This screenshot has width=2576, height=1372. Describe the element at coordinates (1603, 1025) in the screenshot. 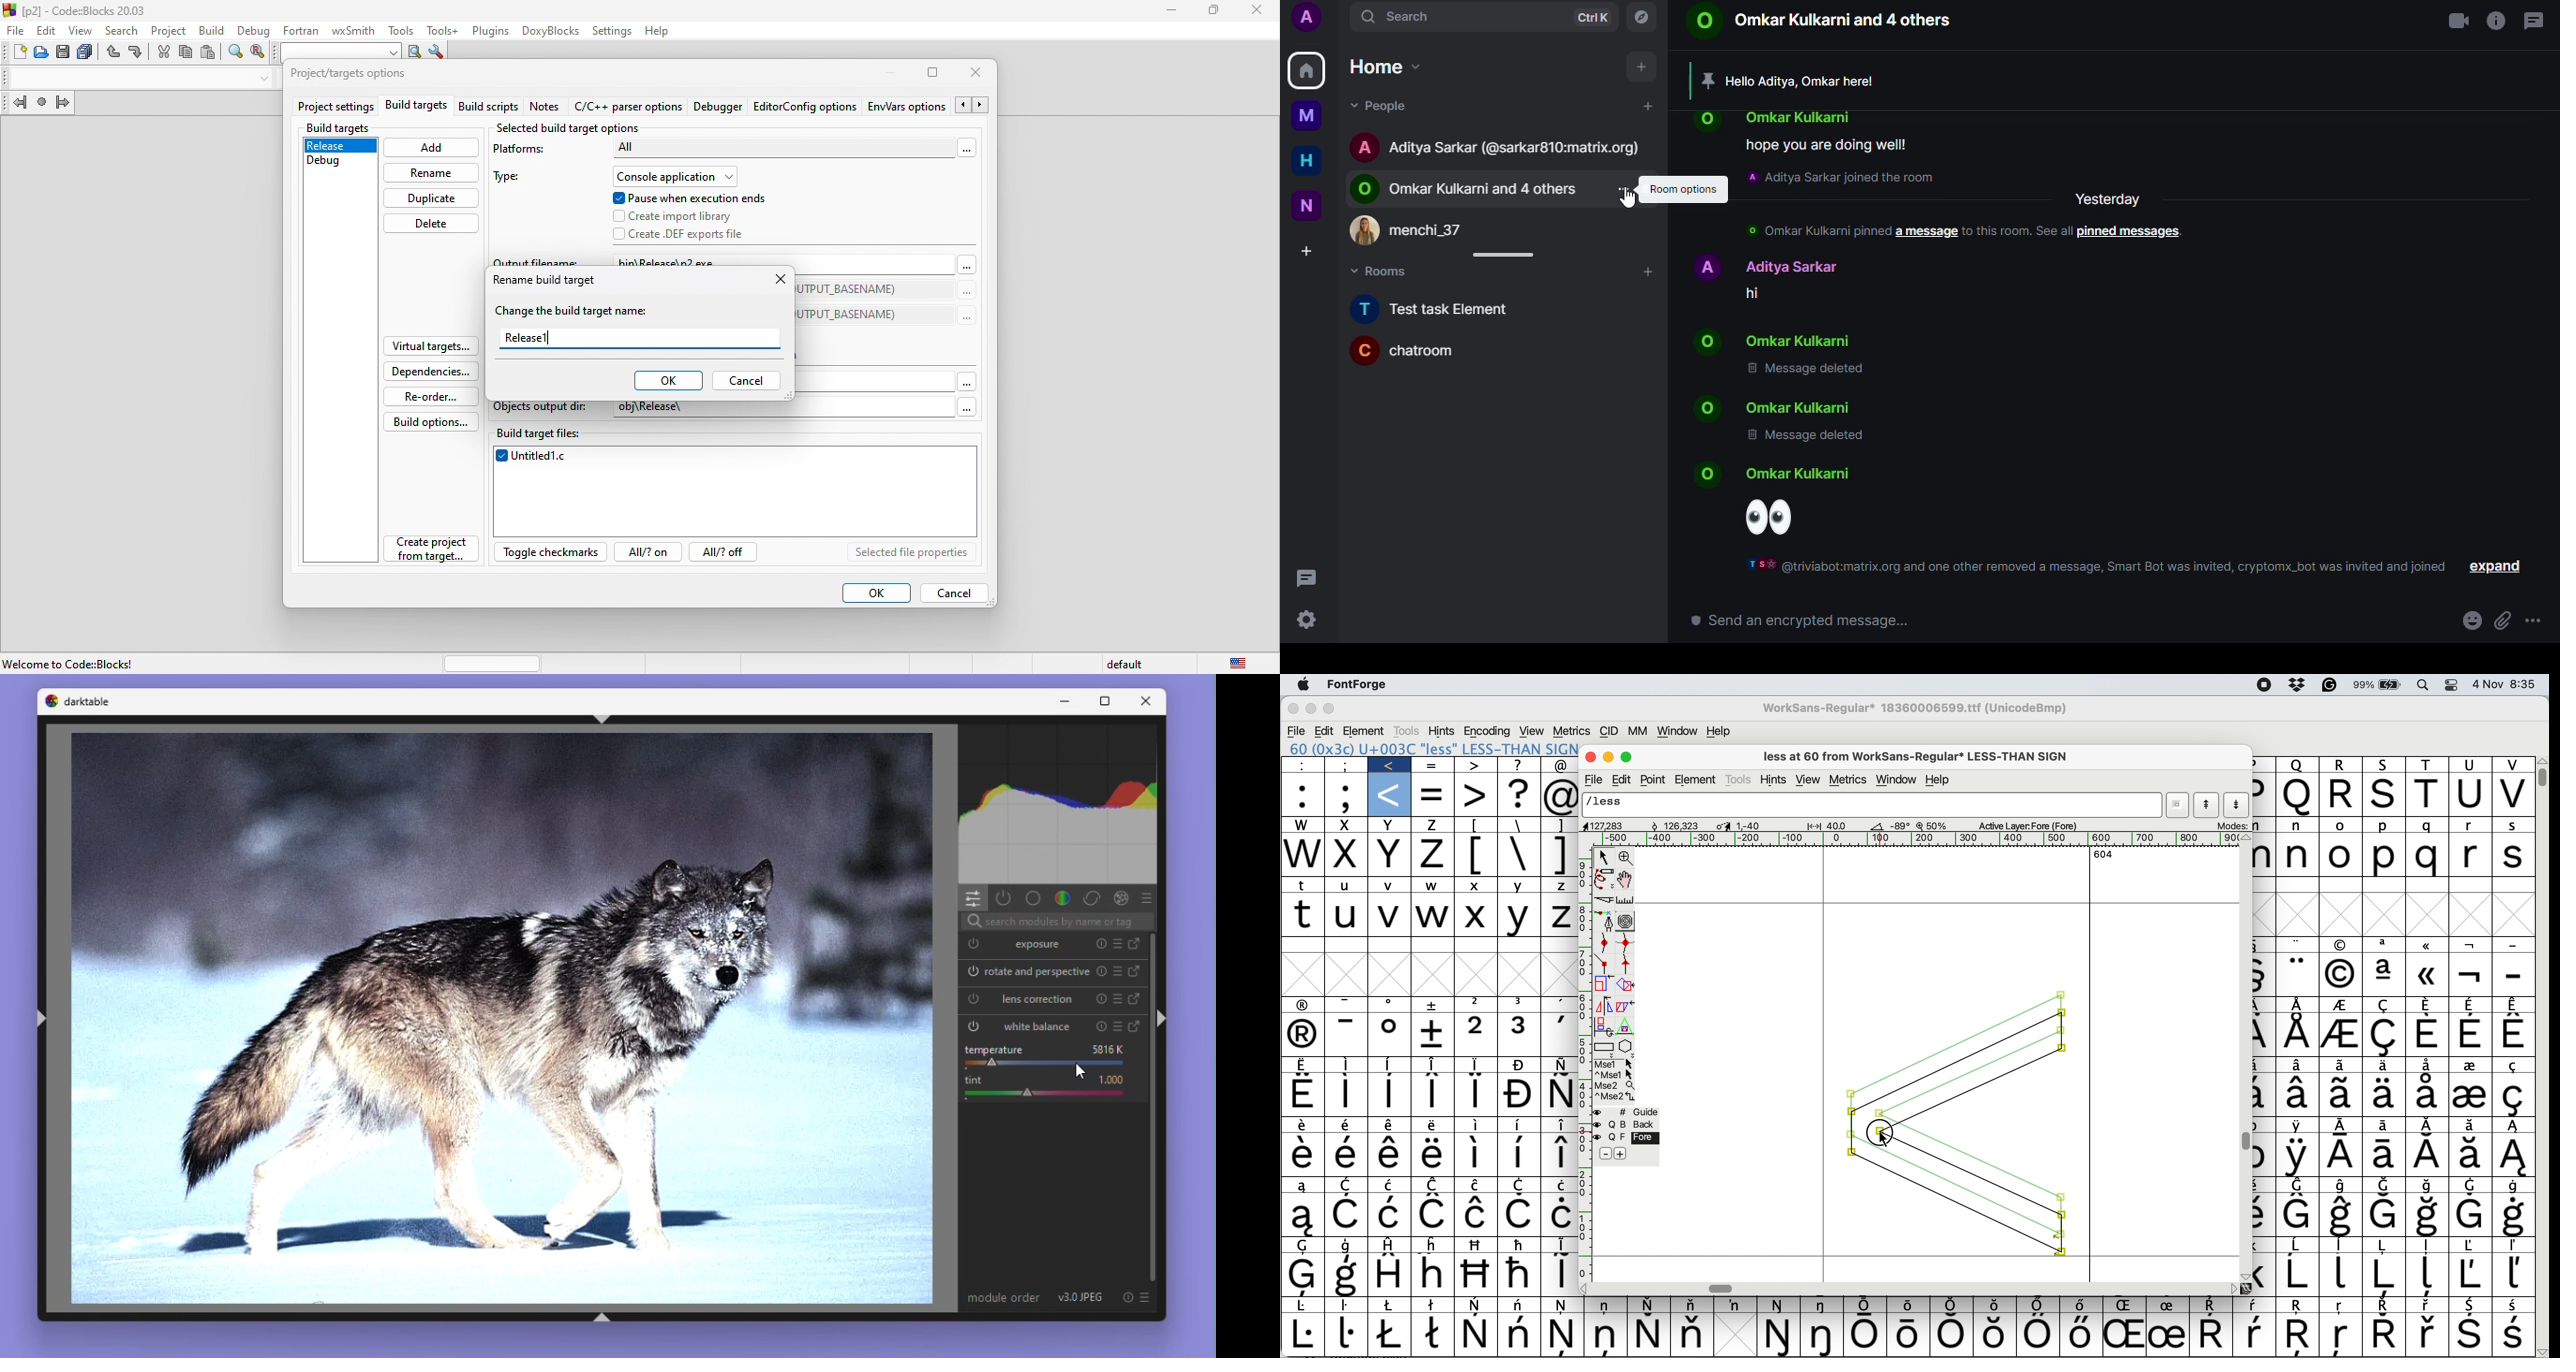

I see `rotate selection in 3d and project it back to plane` at that location.